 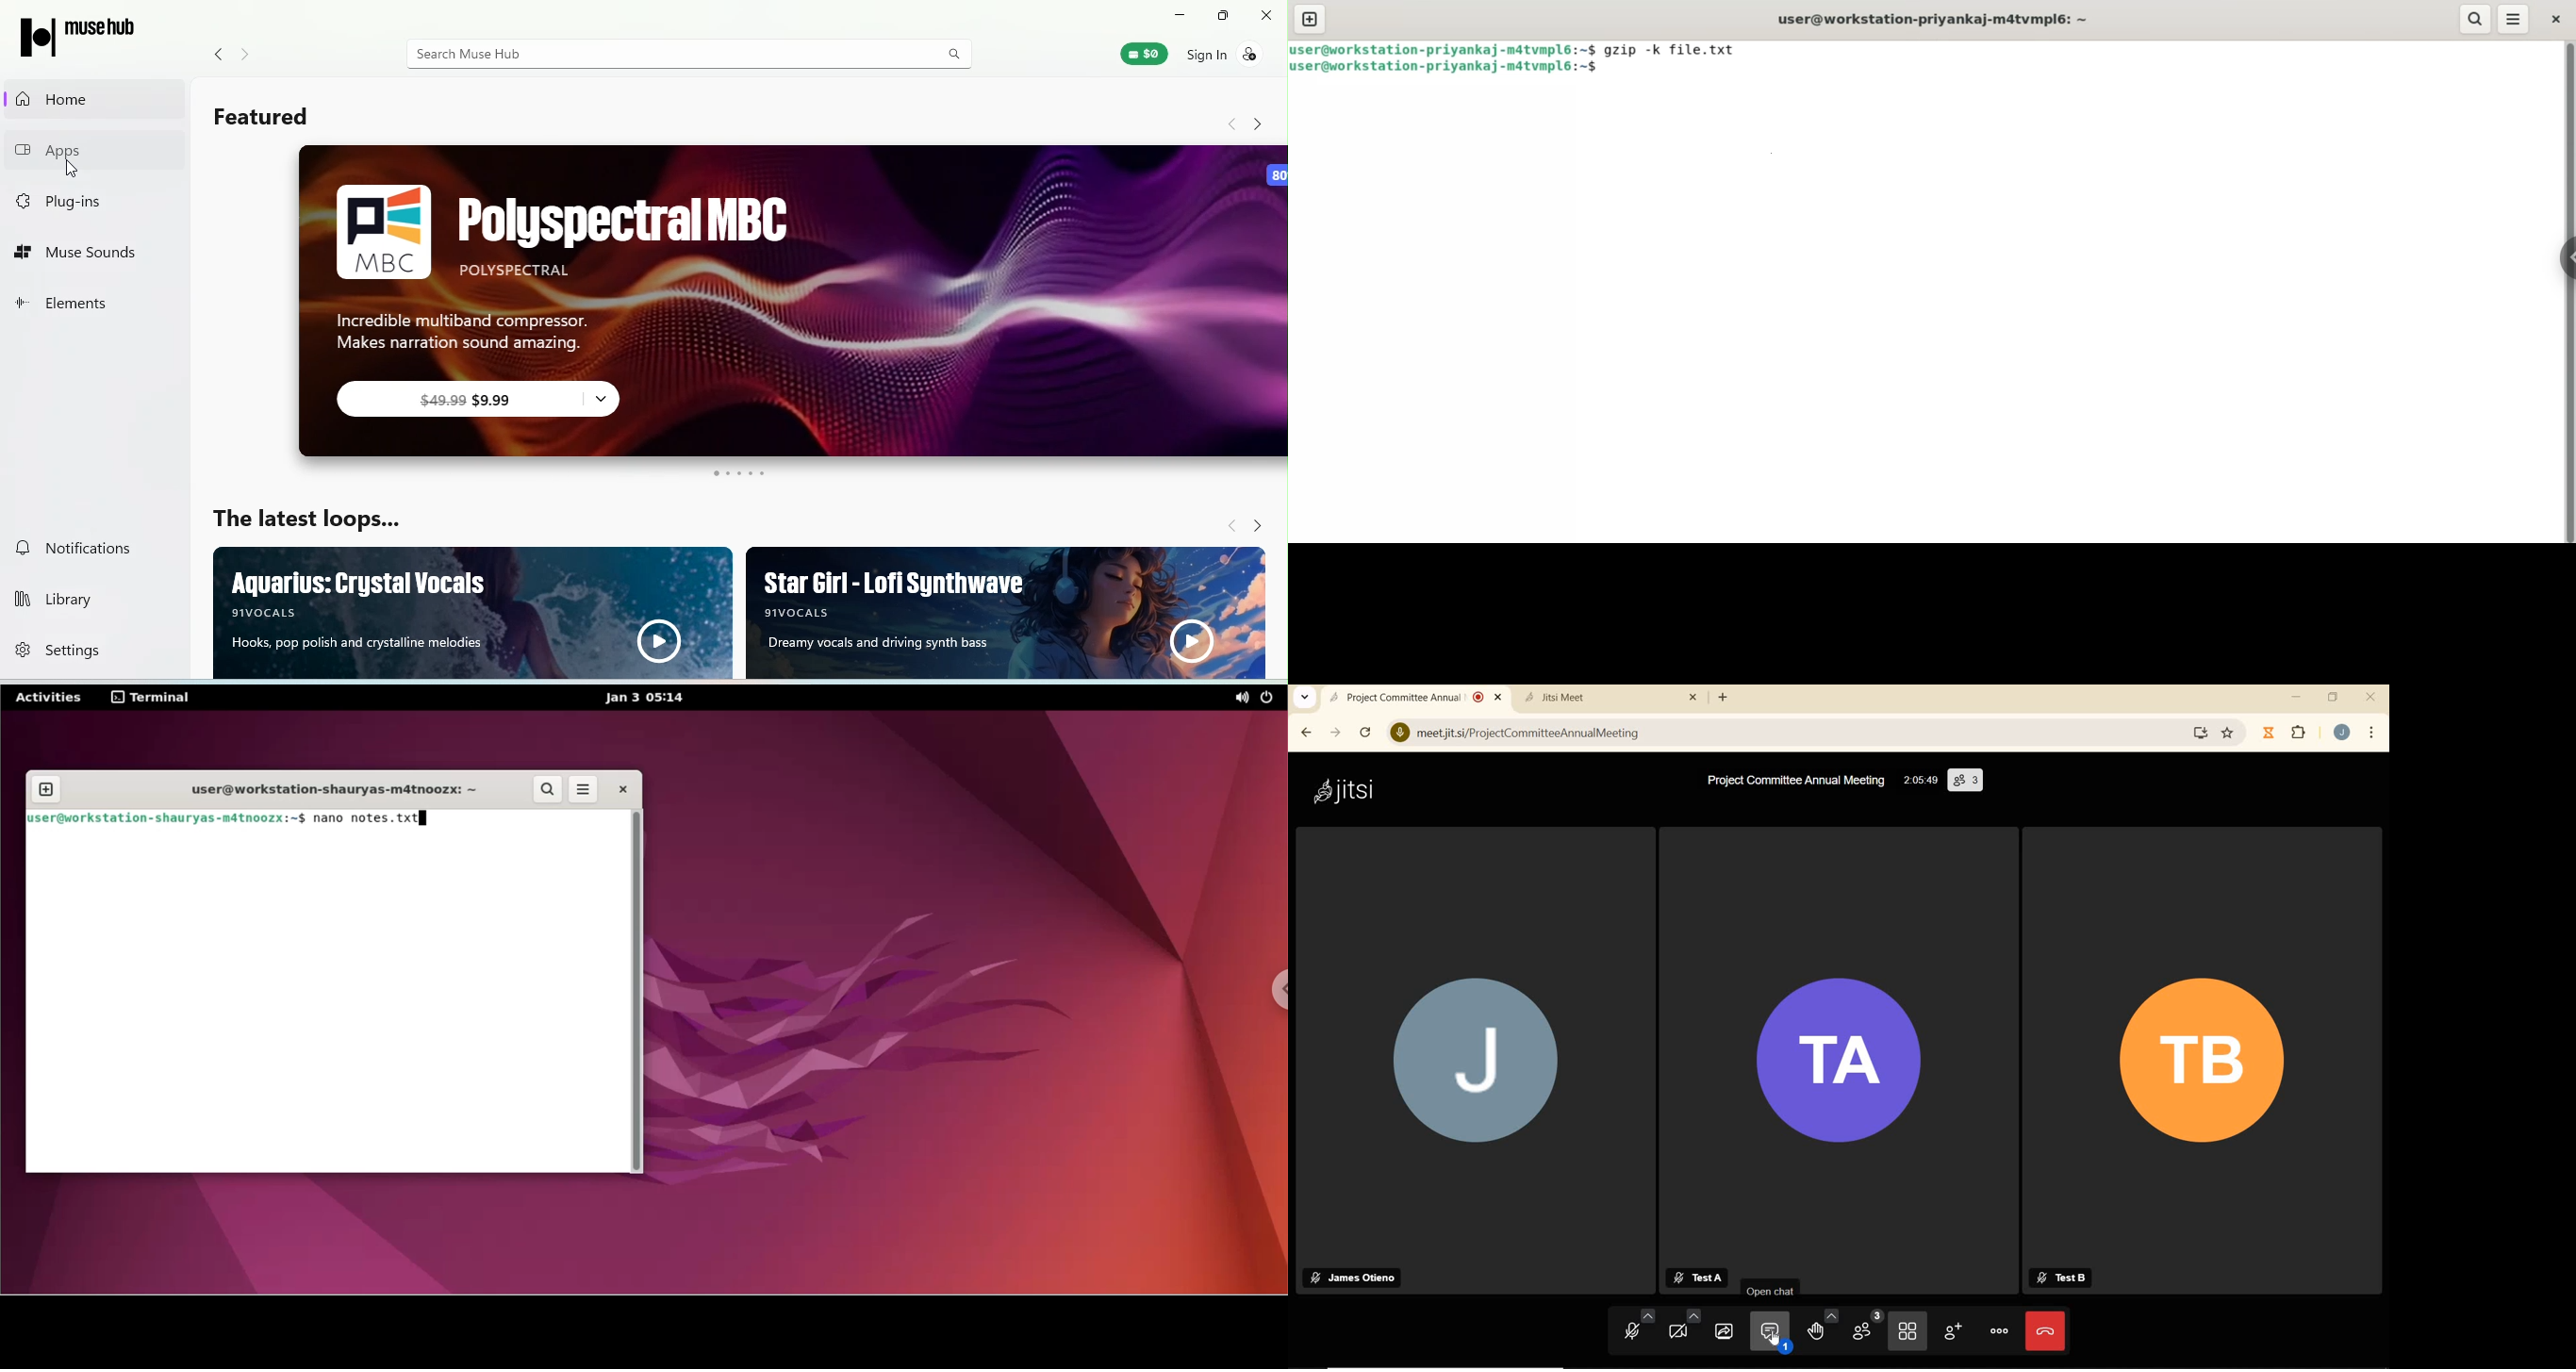 What do you see at coordinates (1225, 524) in the screenshot?
I see `Navigate back` at bounding box center [1225, 524].